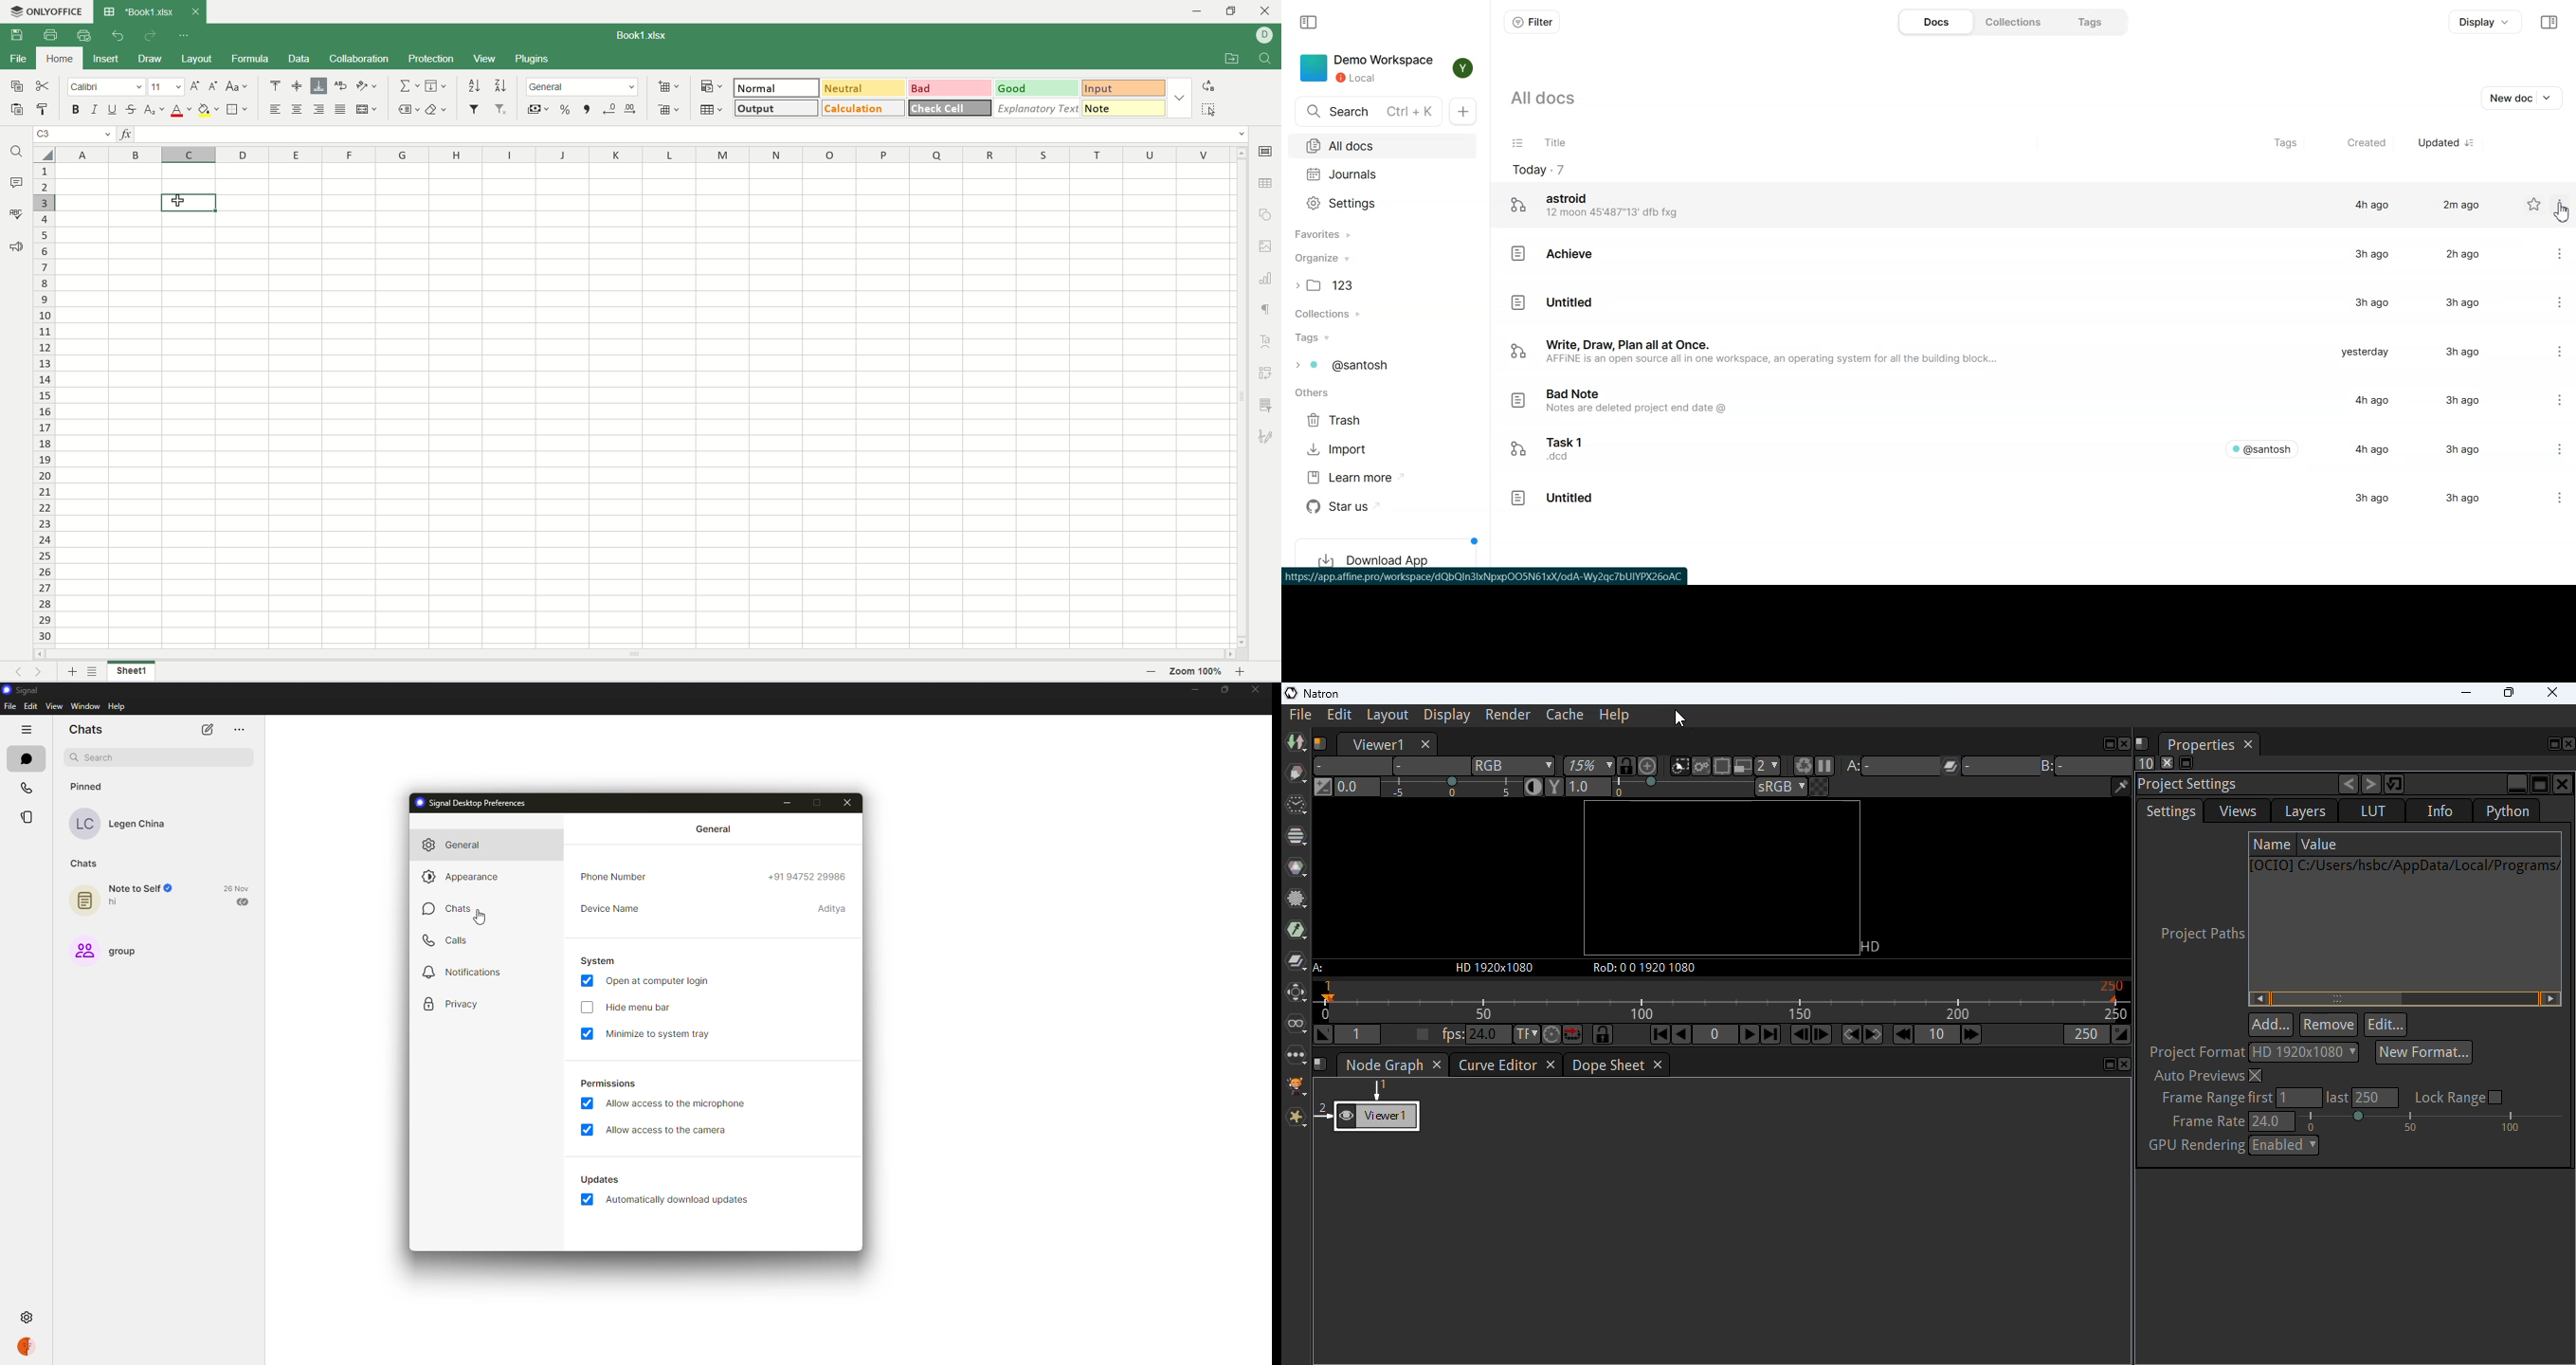  What do you see at coordinates (776, 89) in the screenshot?
I see `normal` at bounding box center [776, 89].